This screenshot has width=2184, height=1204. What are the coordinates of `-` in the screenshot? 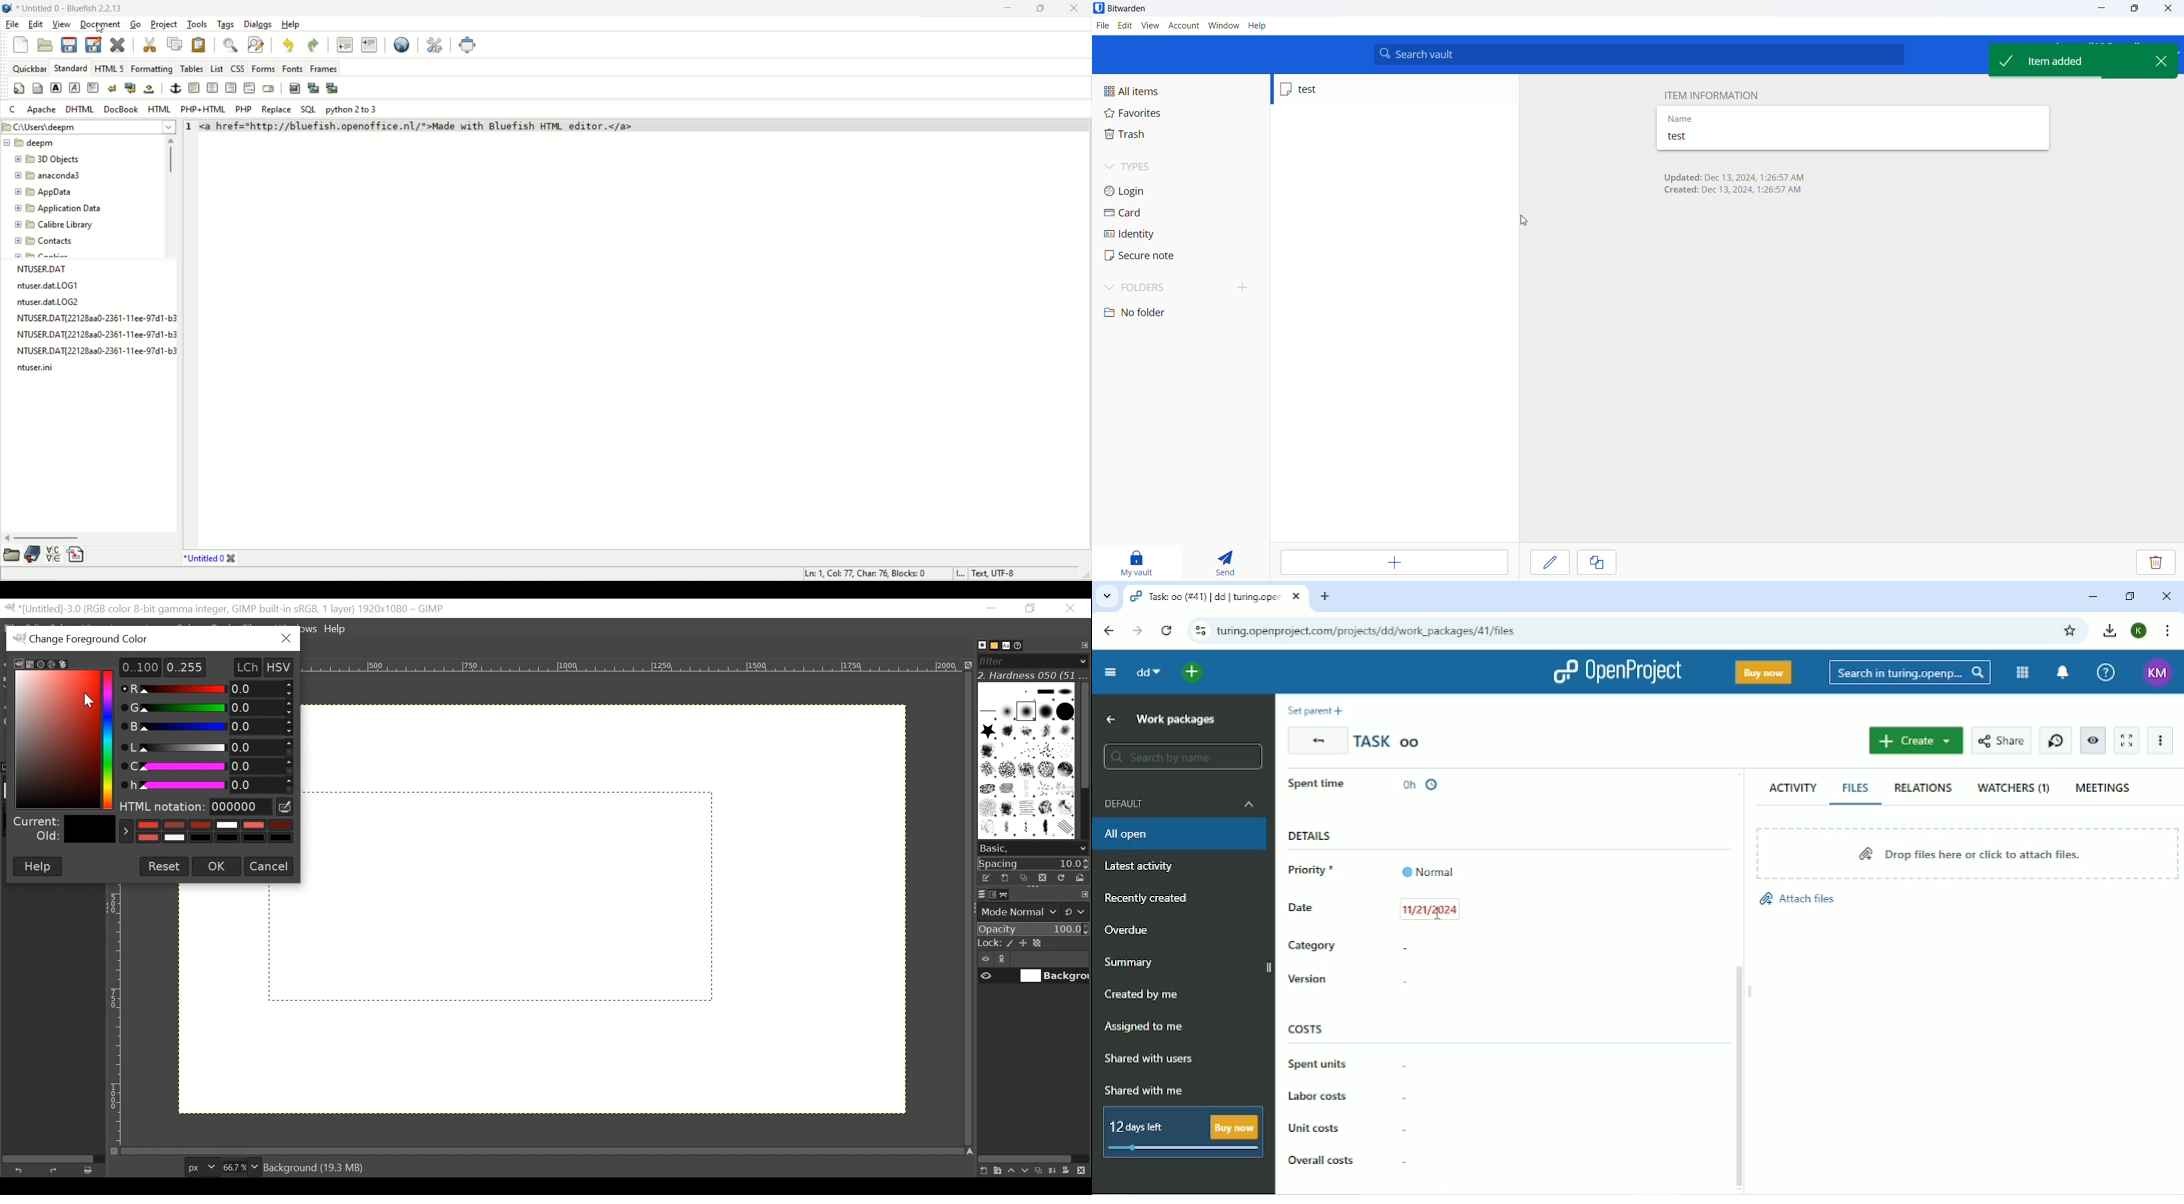 It's located at (1405, 1097).